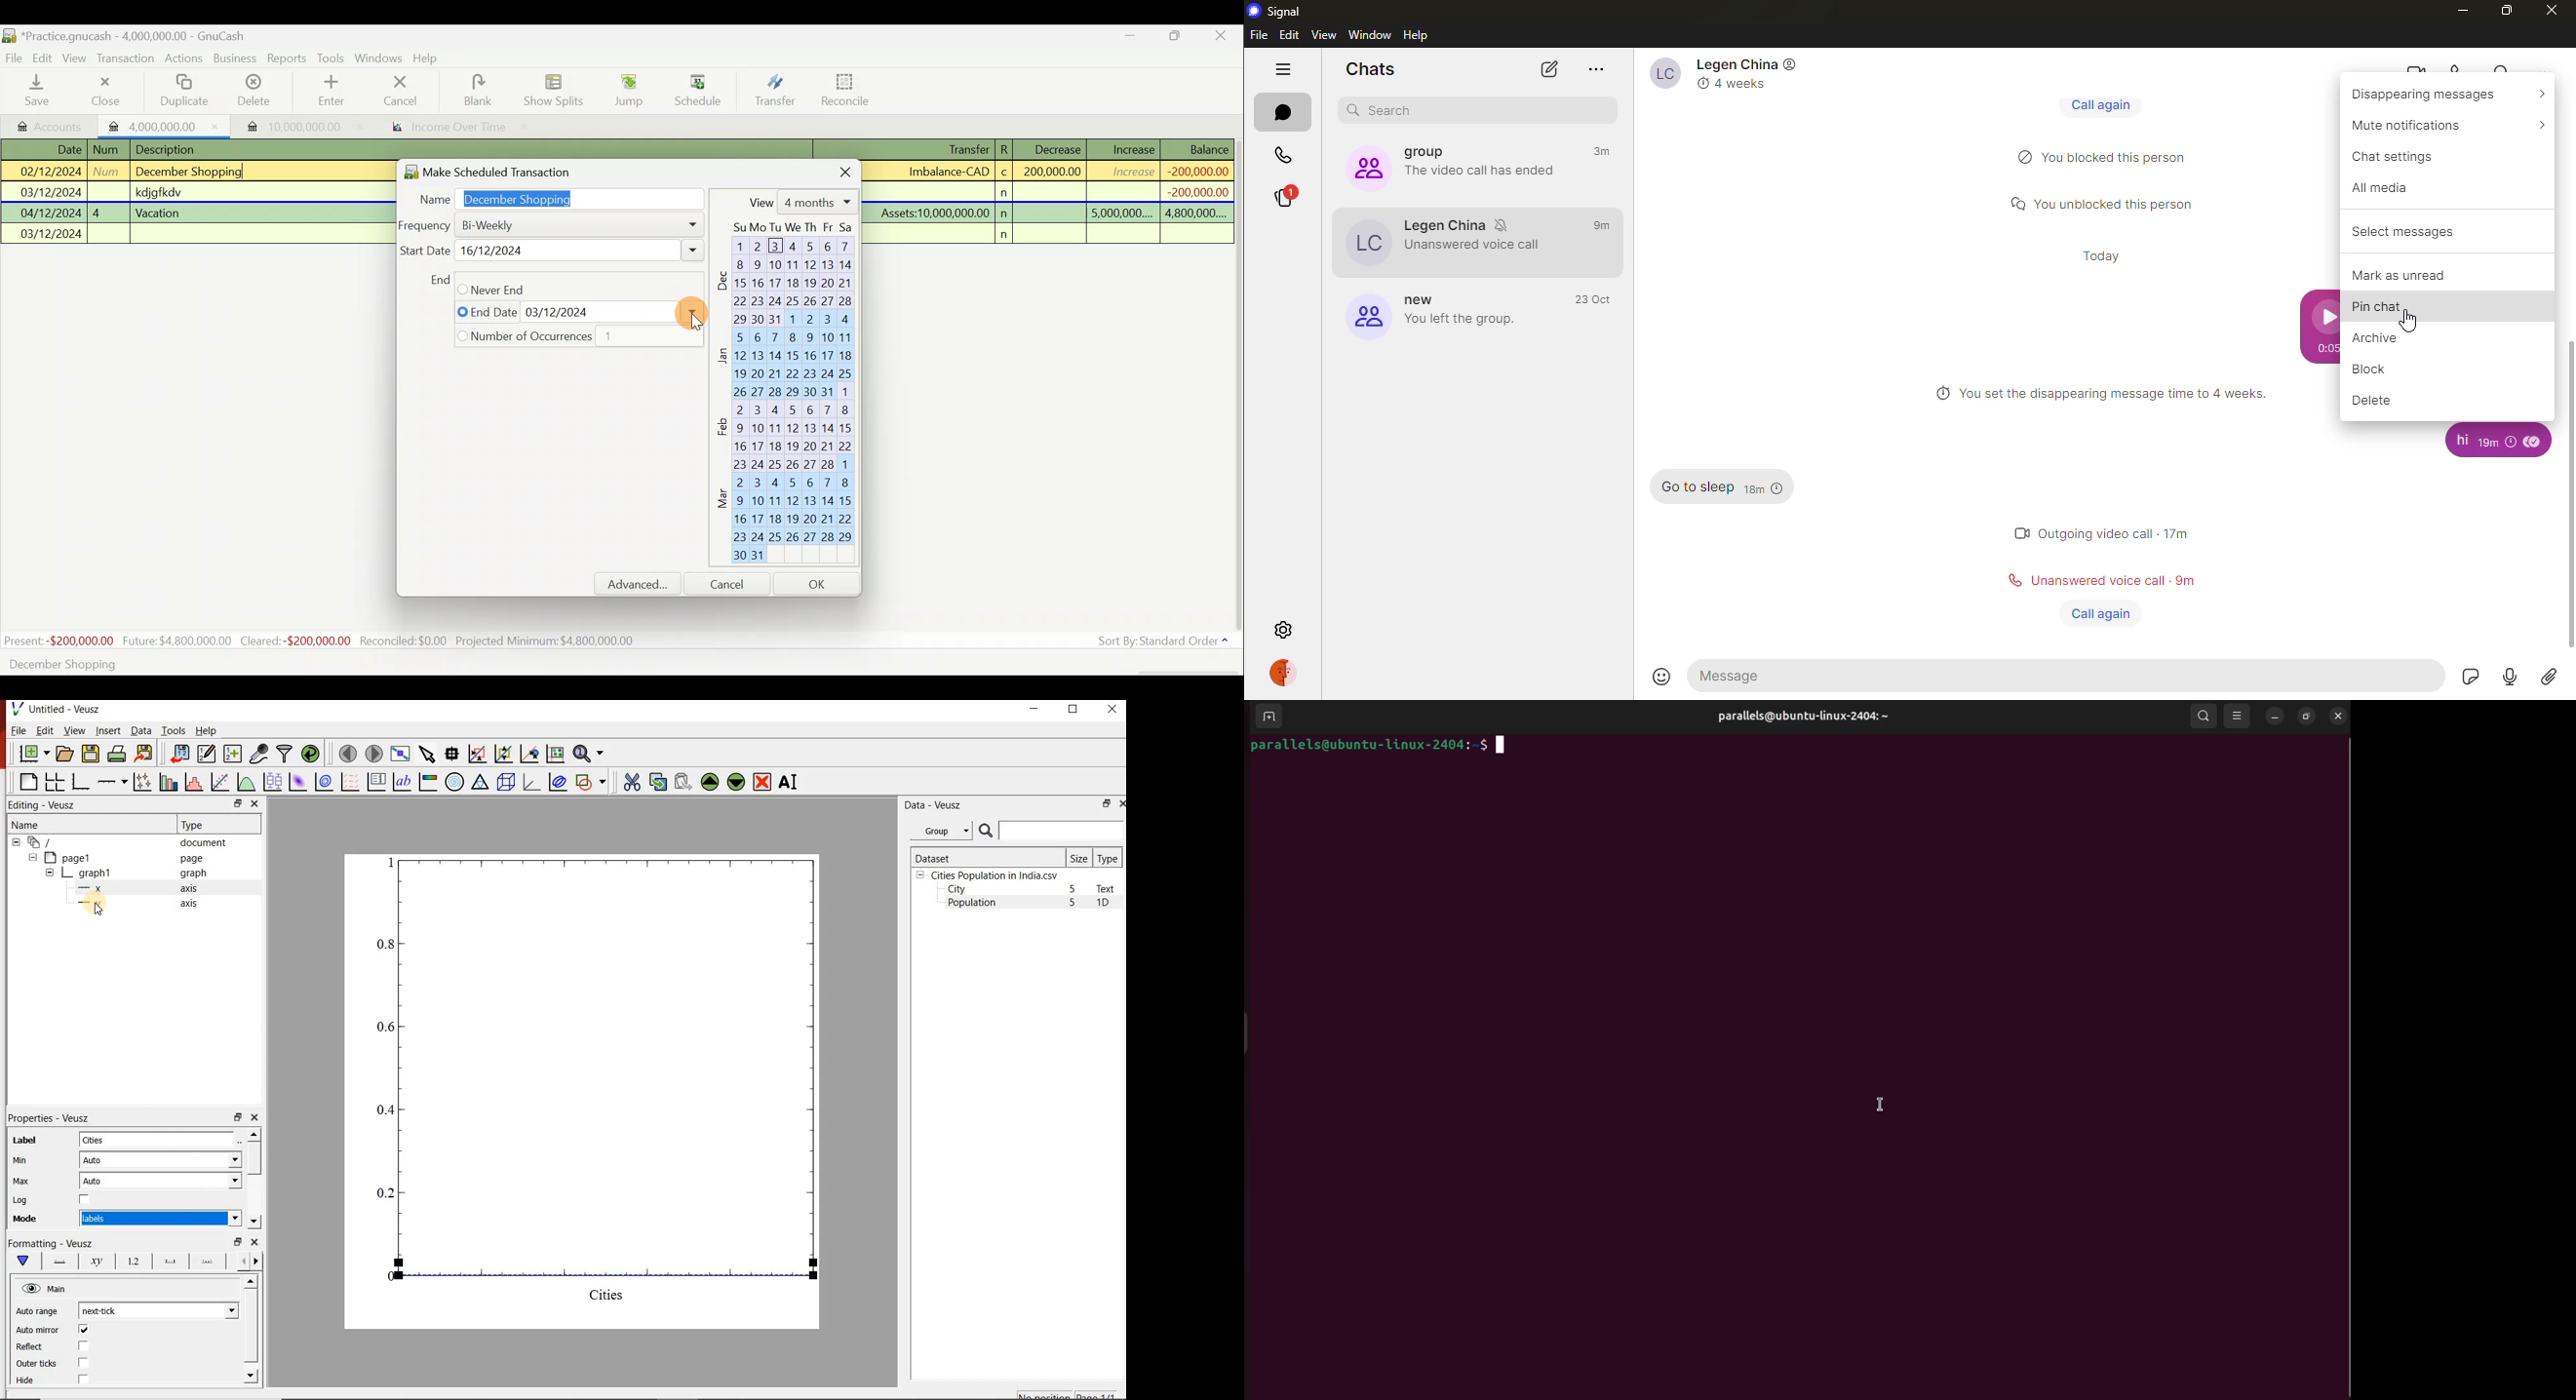 This screenshot has width=2576, height=1400. I want to click on Editing - Veusz, so click(49, 805).